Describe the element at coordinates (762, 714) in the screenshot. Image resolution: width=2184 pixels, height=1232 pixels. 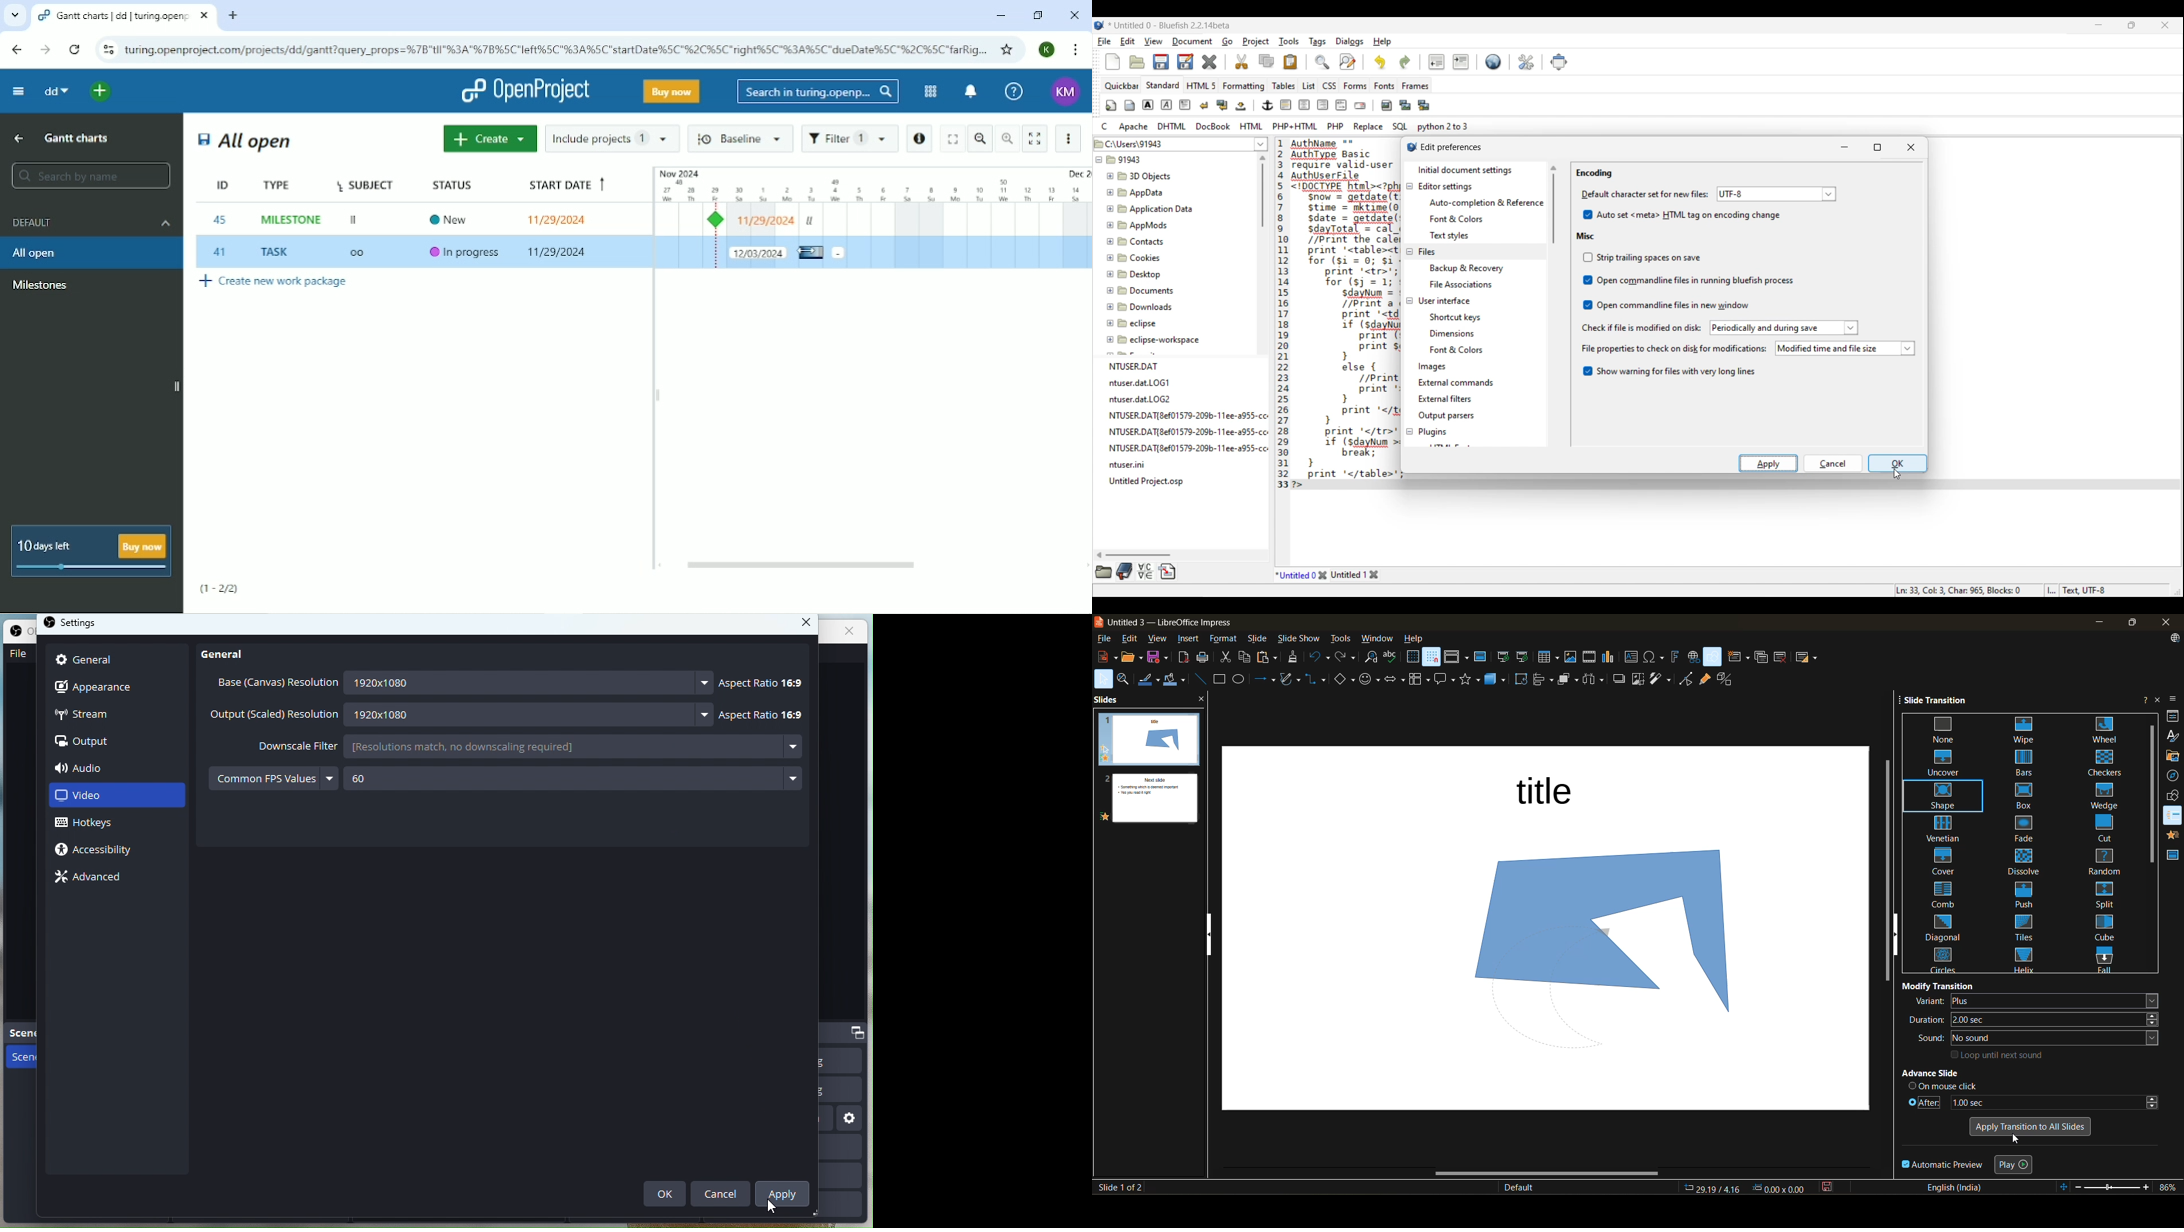
I see `Aspect ratio 16:9` at that location.